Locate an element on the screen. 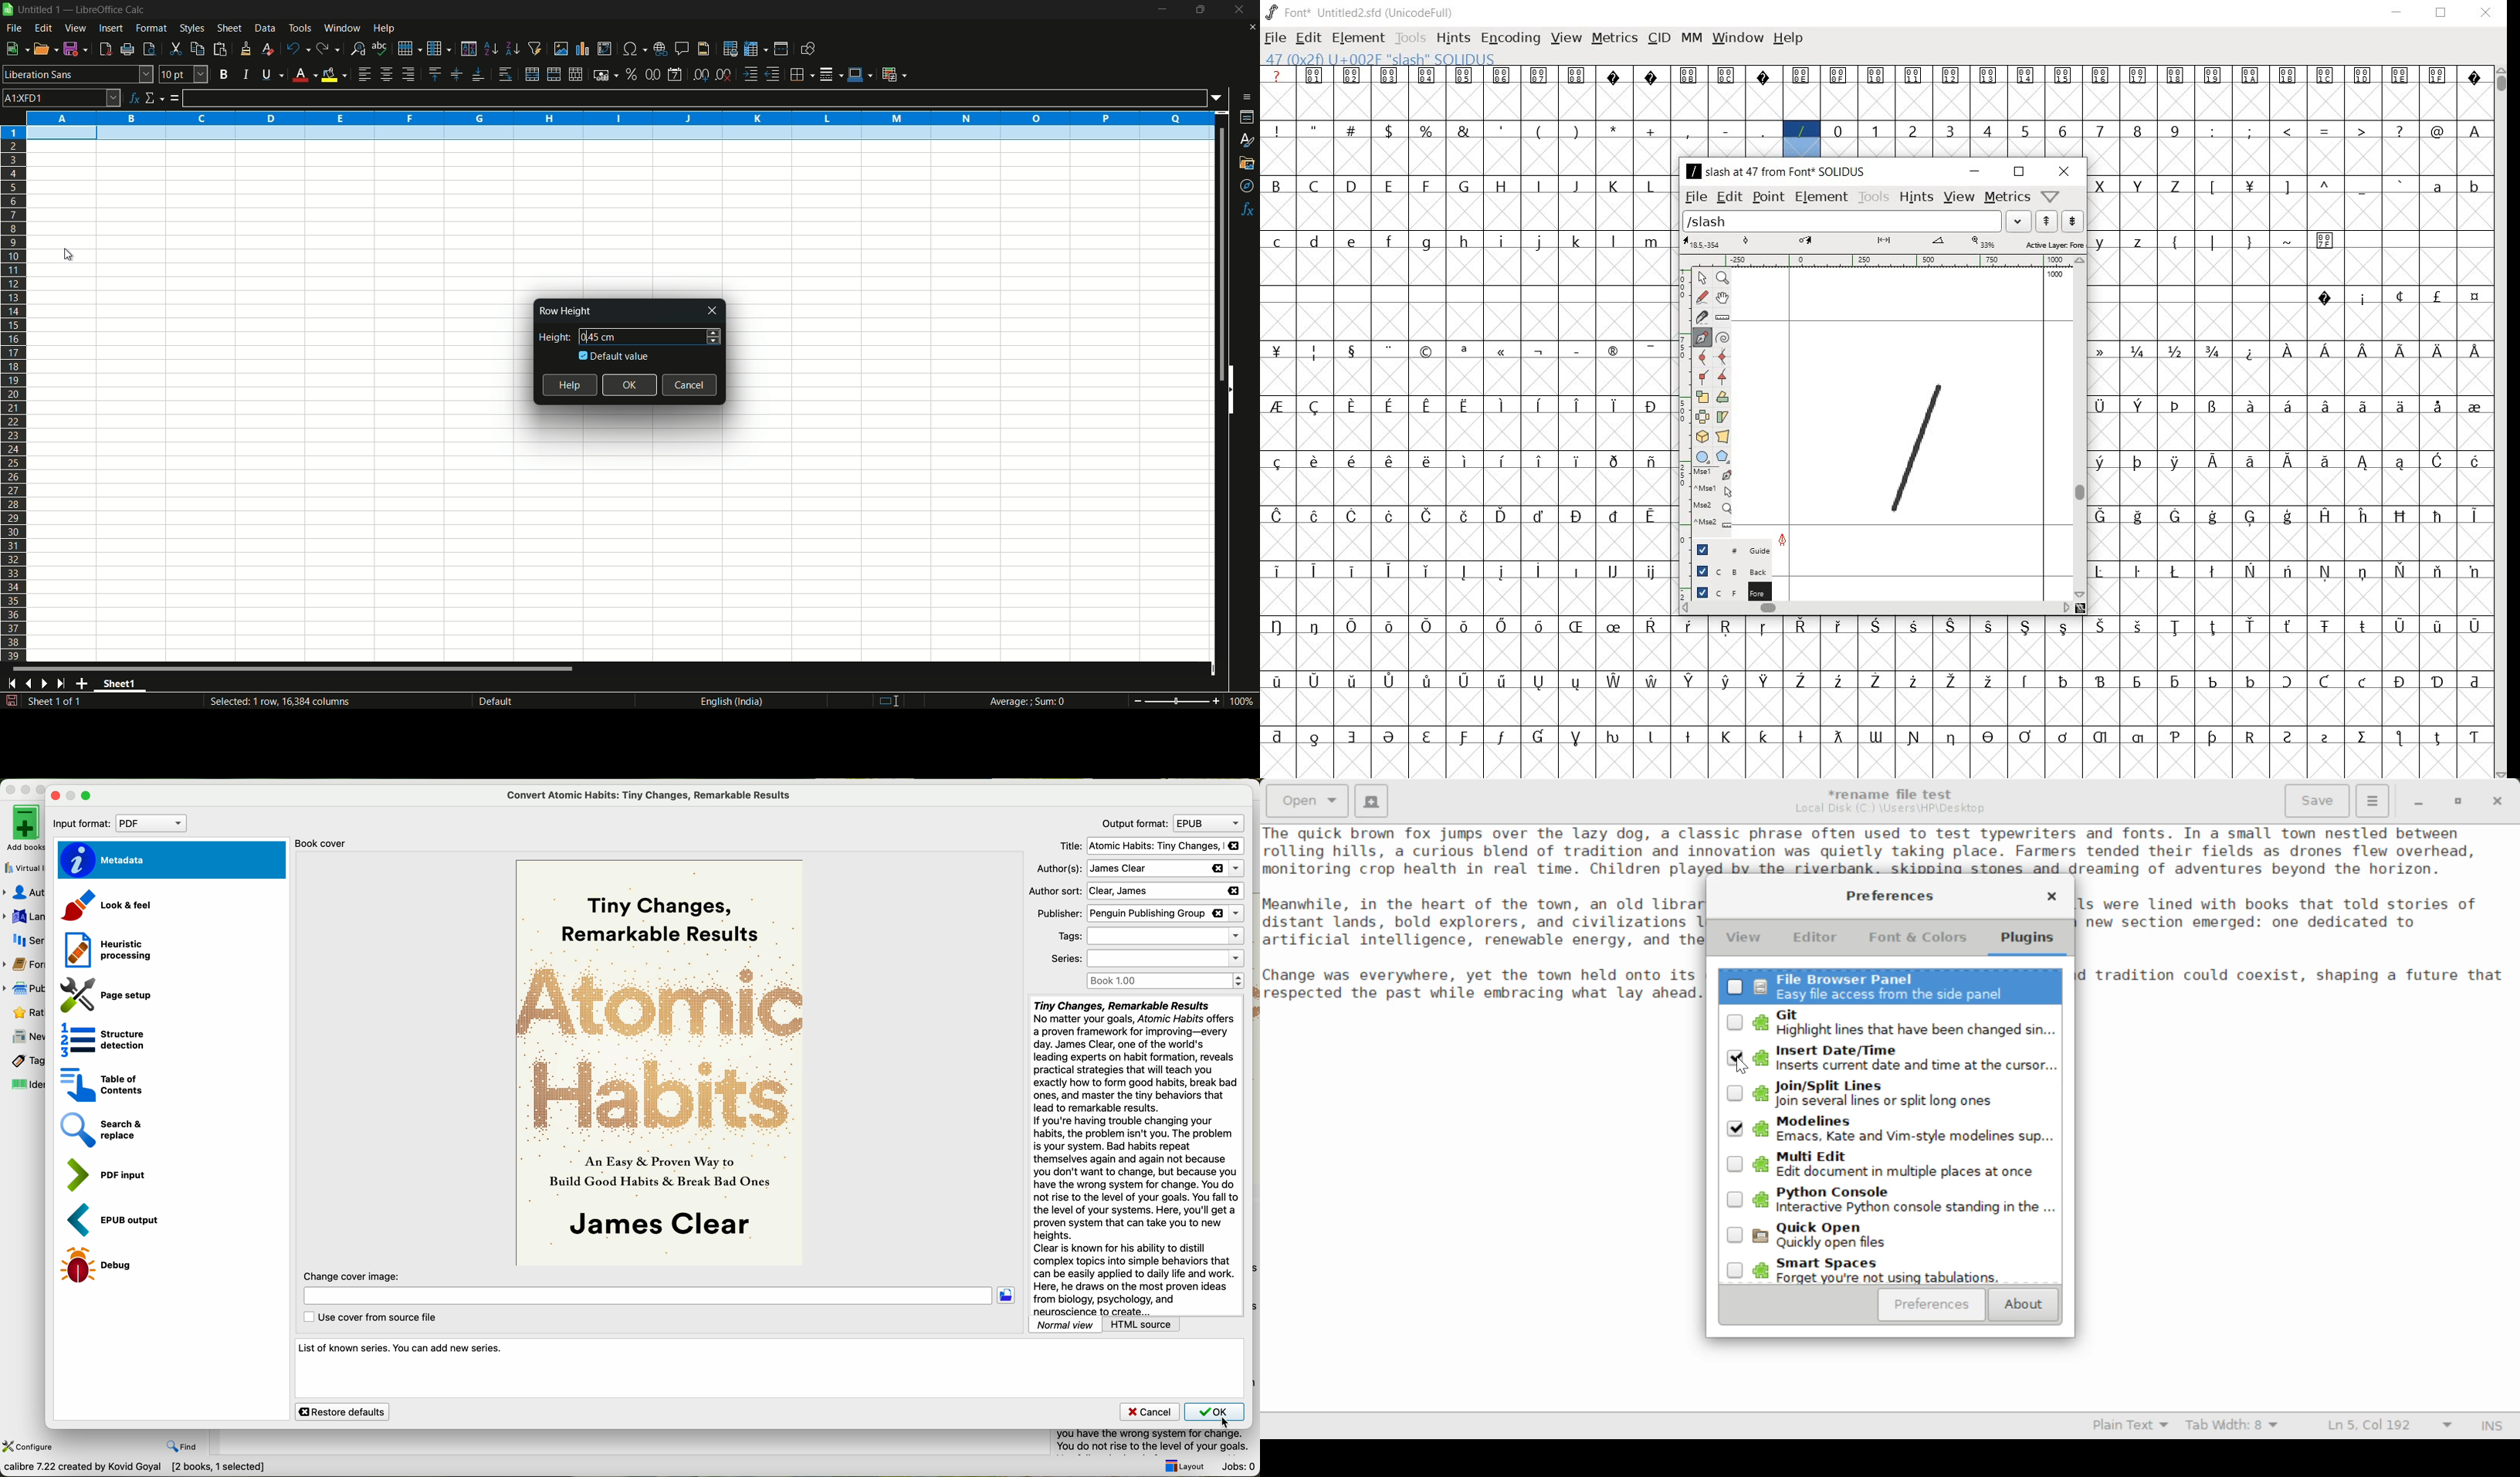 This screenshot has height=1484, width=2520. Minimize is located at coordinates (2458, 801).